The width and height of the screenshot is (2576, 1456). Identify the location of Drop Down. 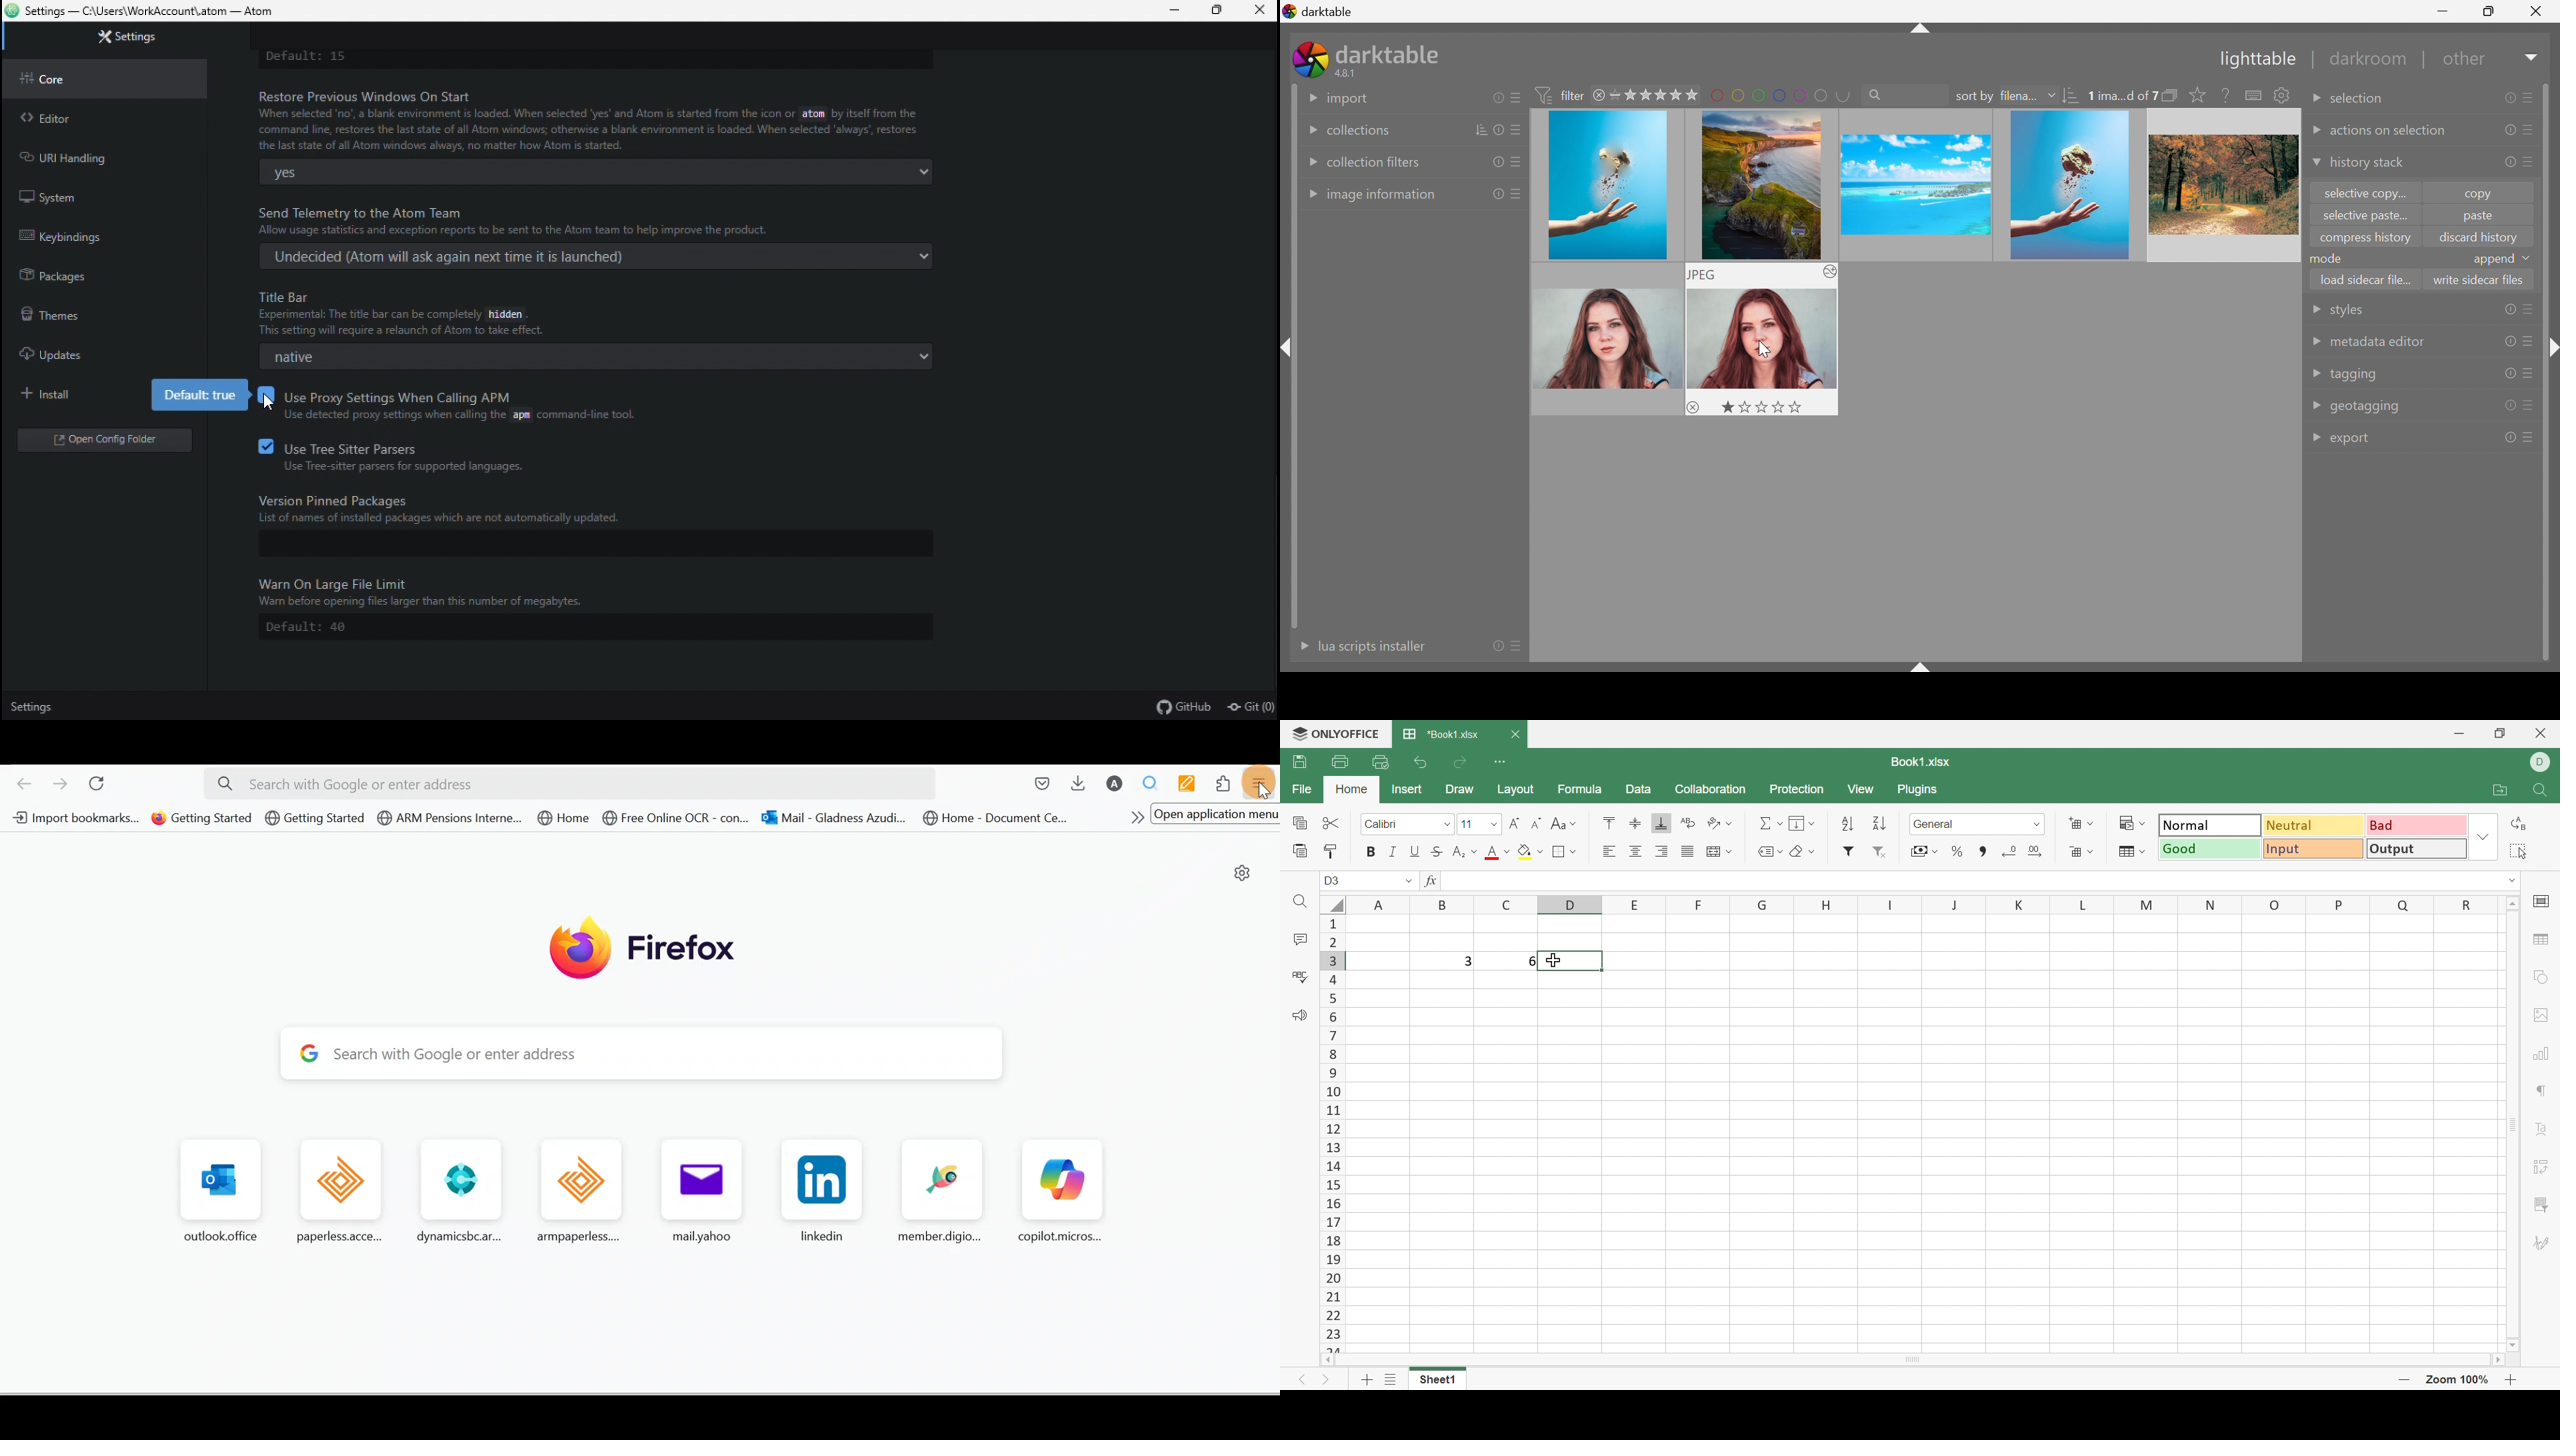
(2051, 95).